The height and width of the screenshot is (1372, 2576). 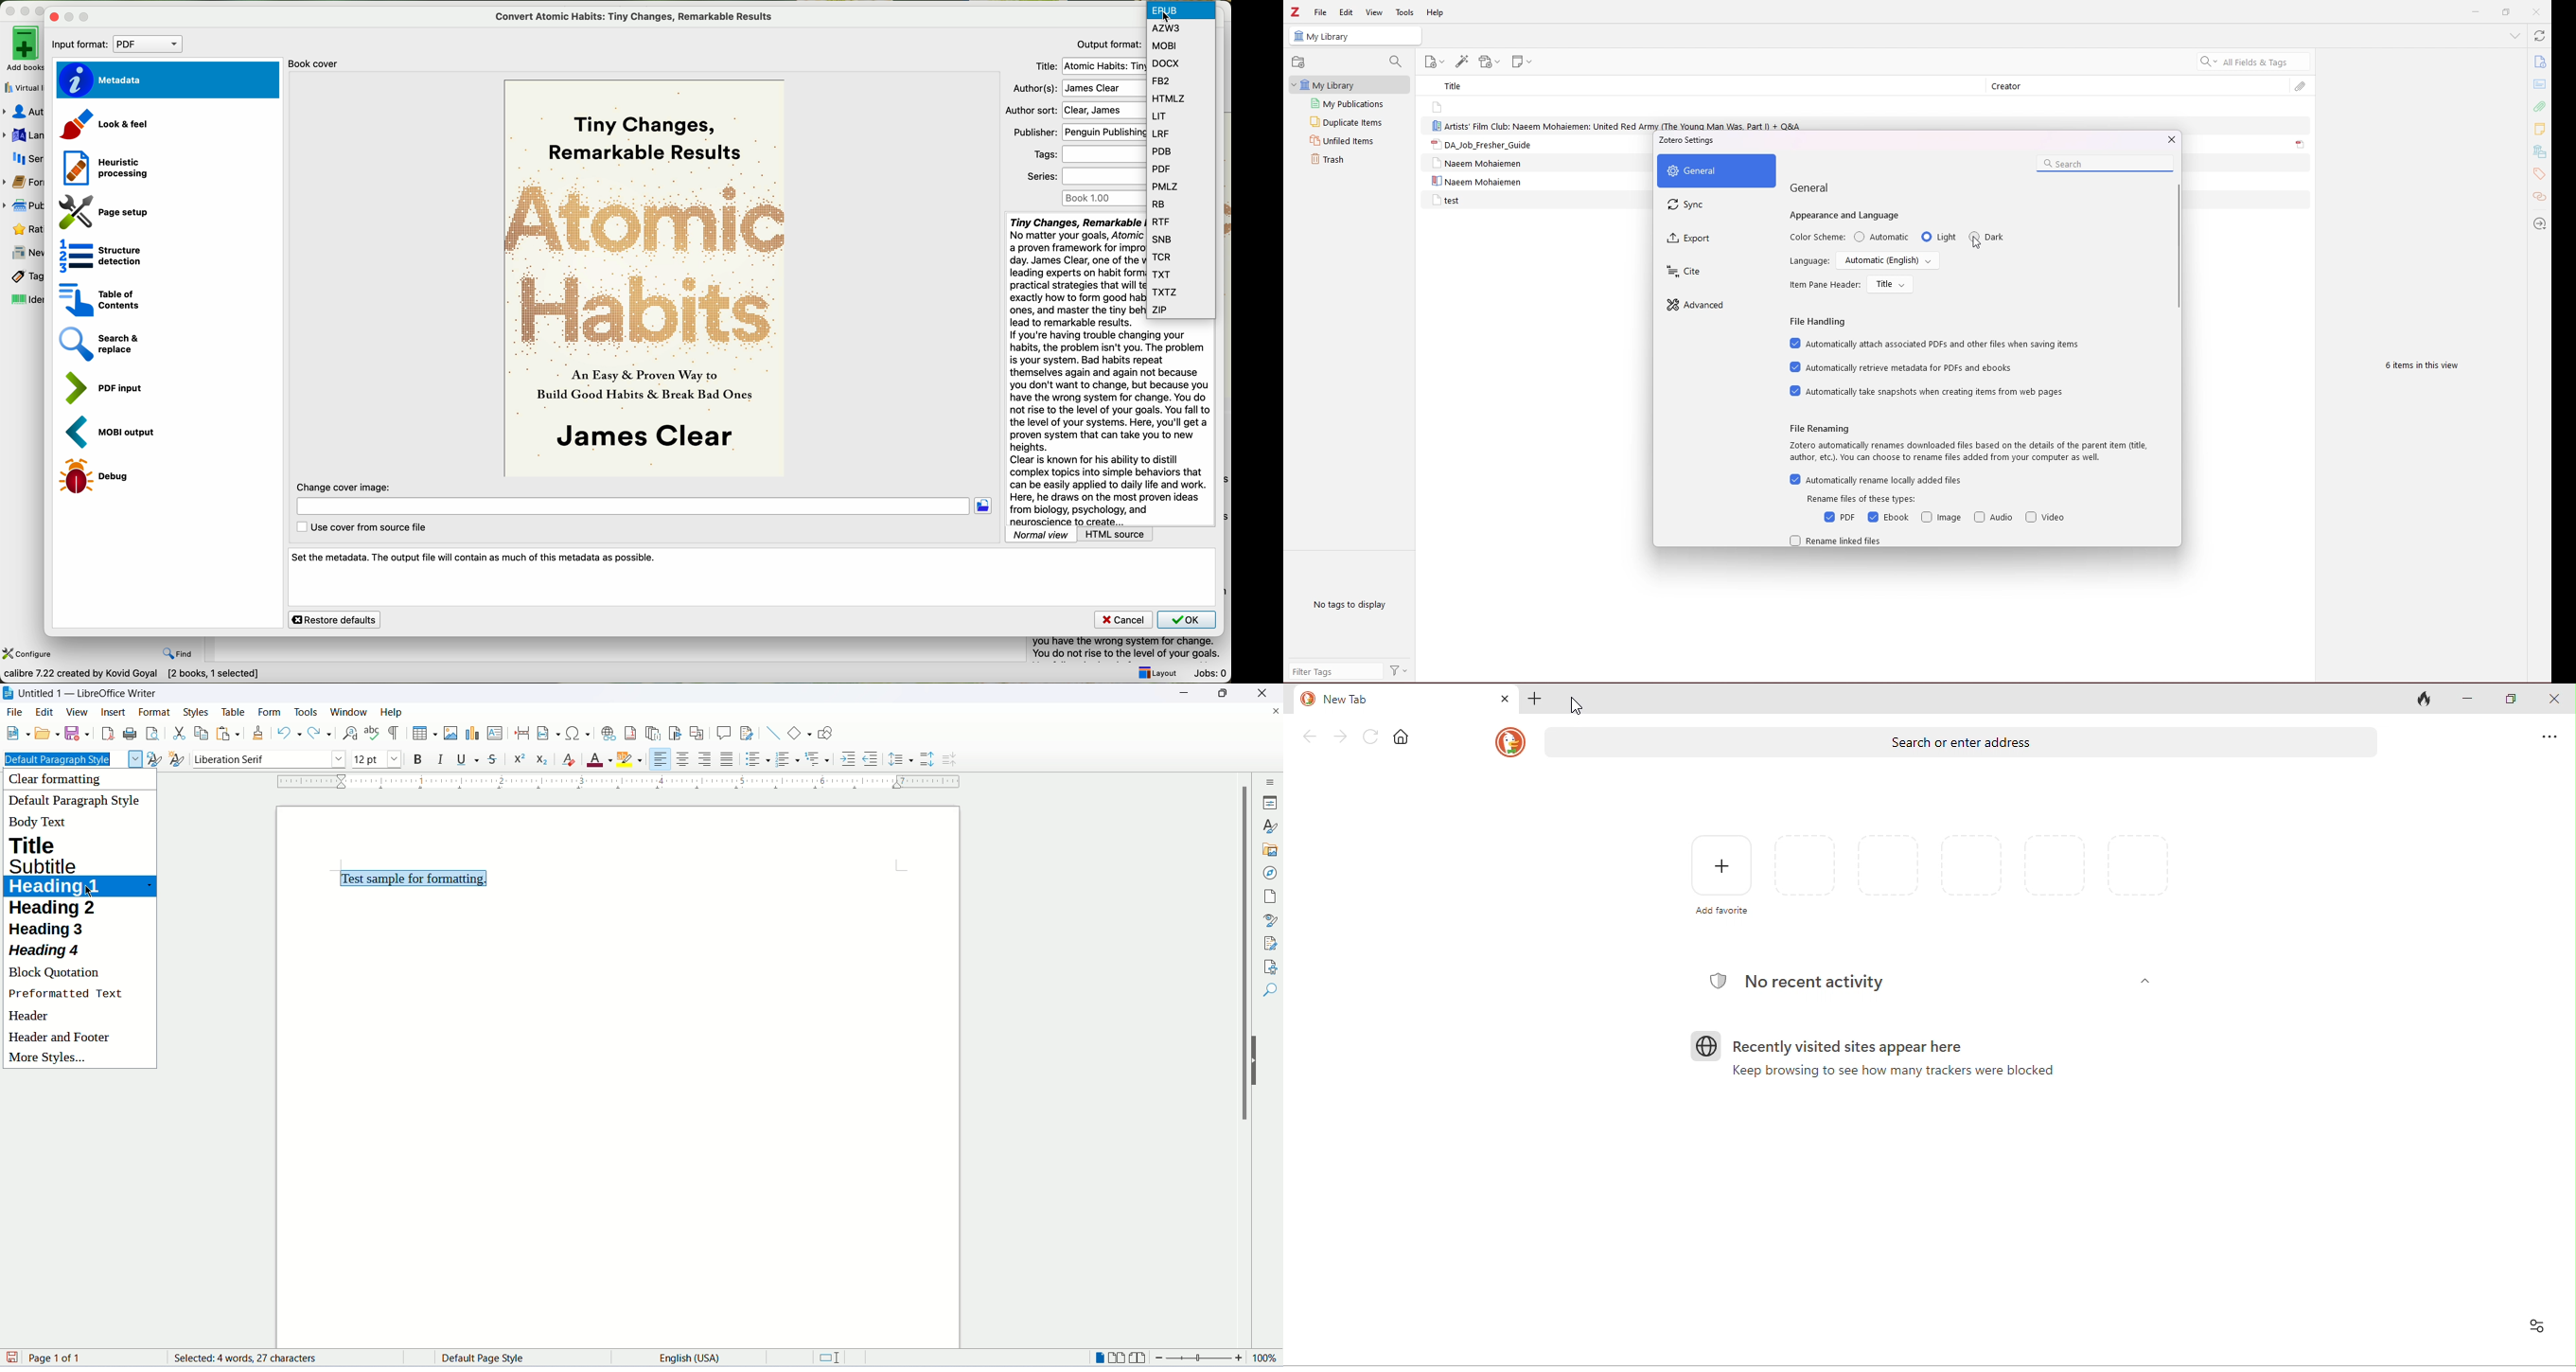 I want to click on view, so click(x=78, y=712).